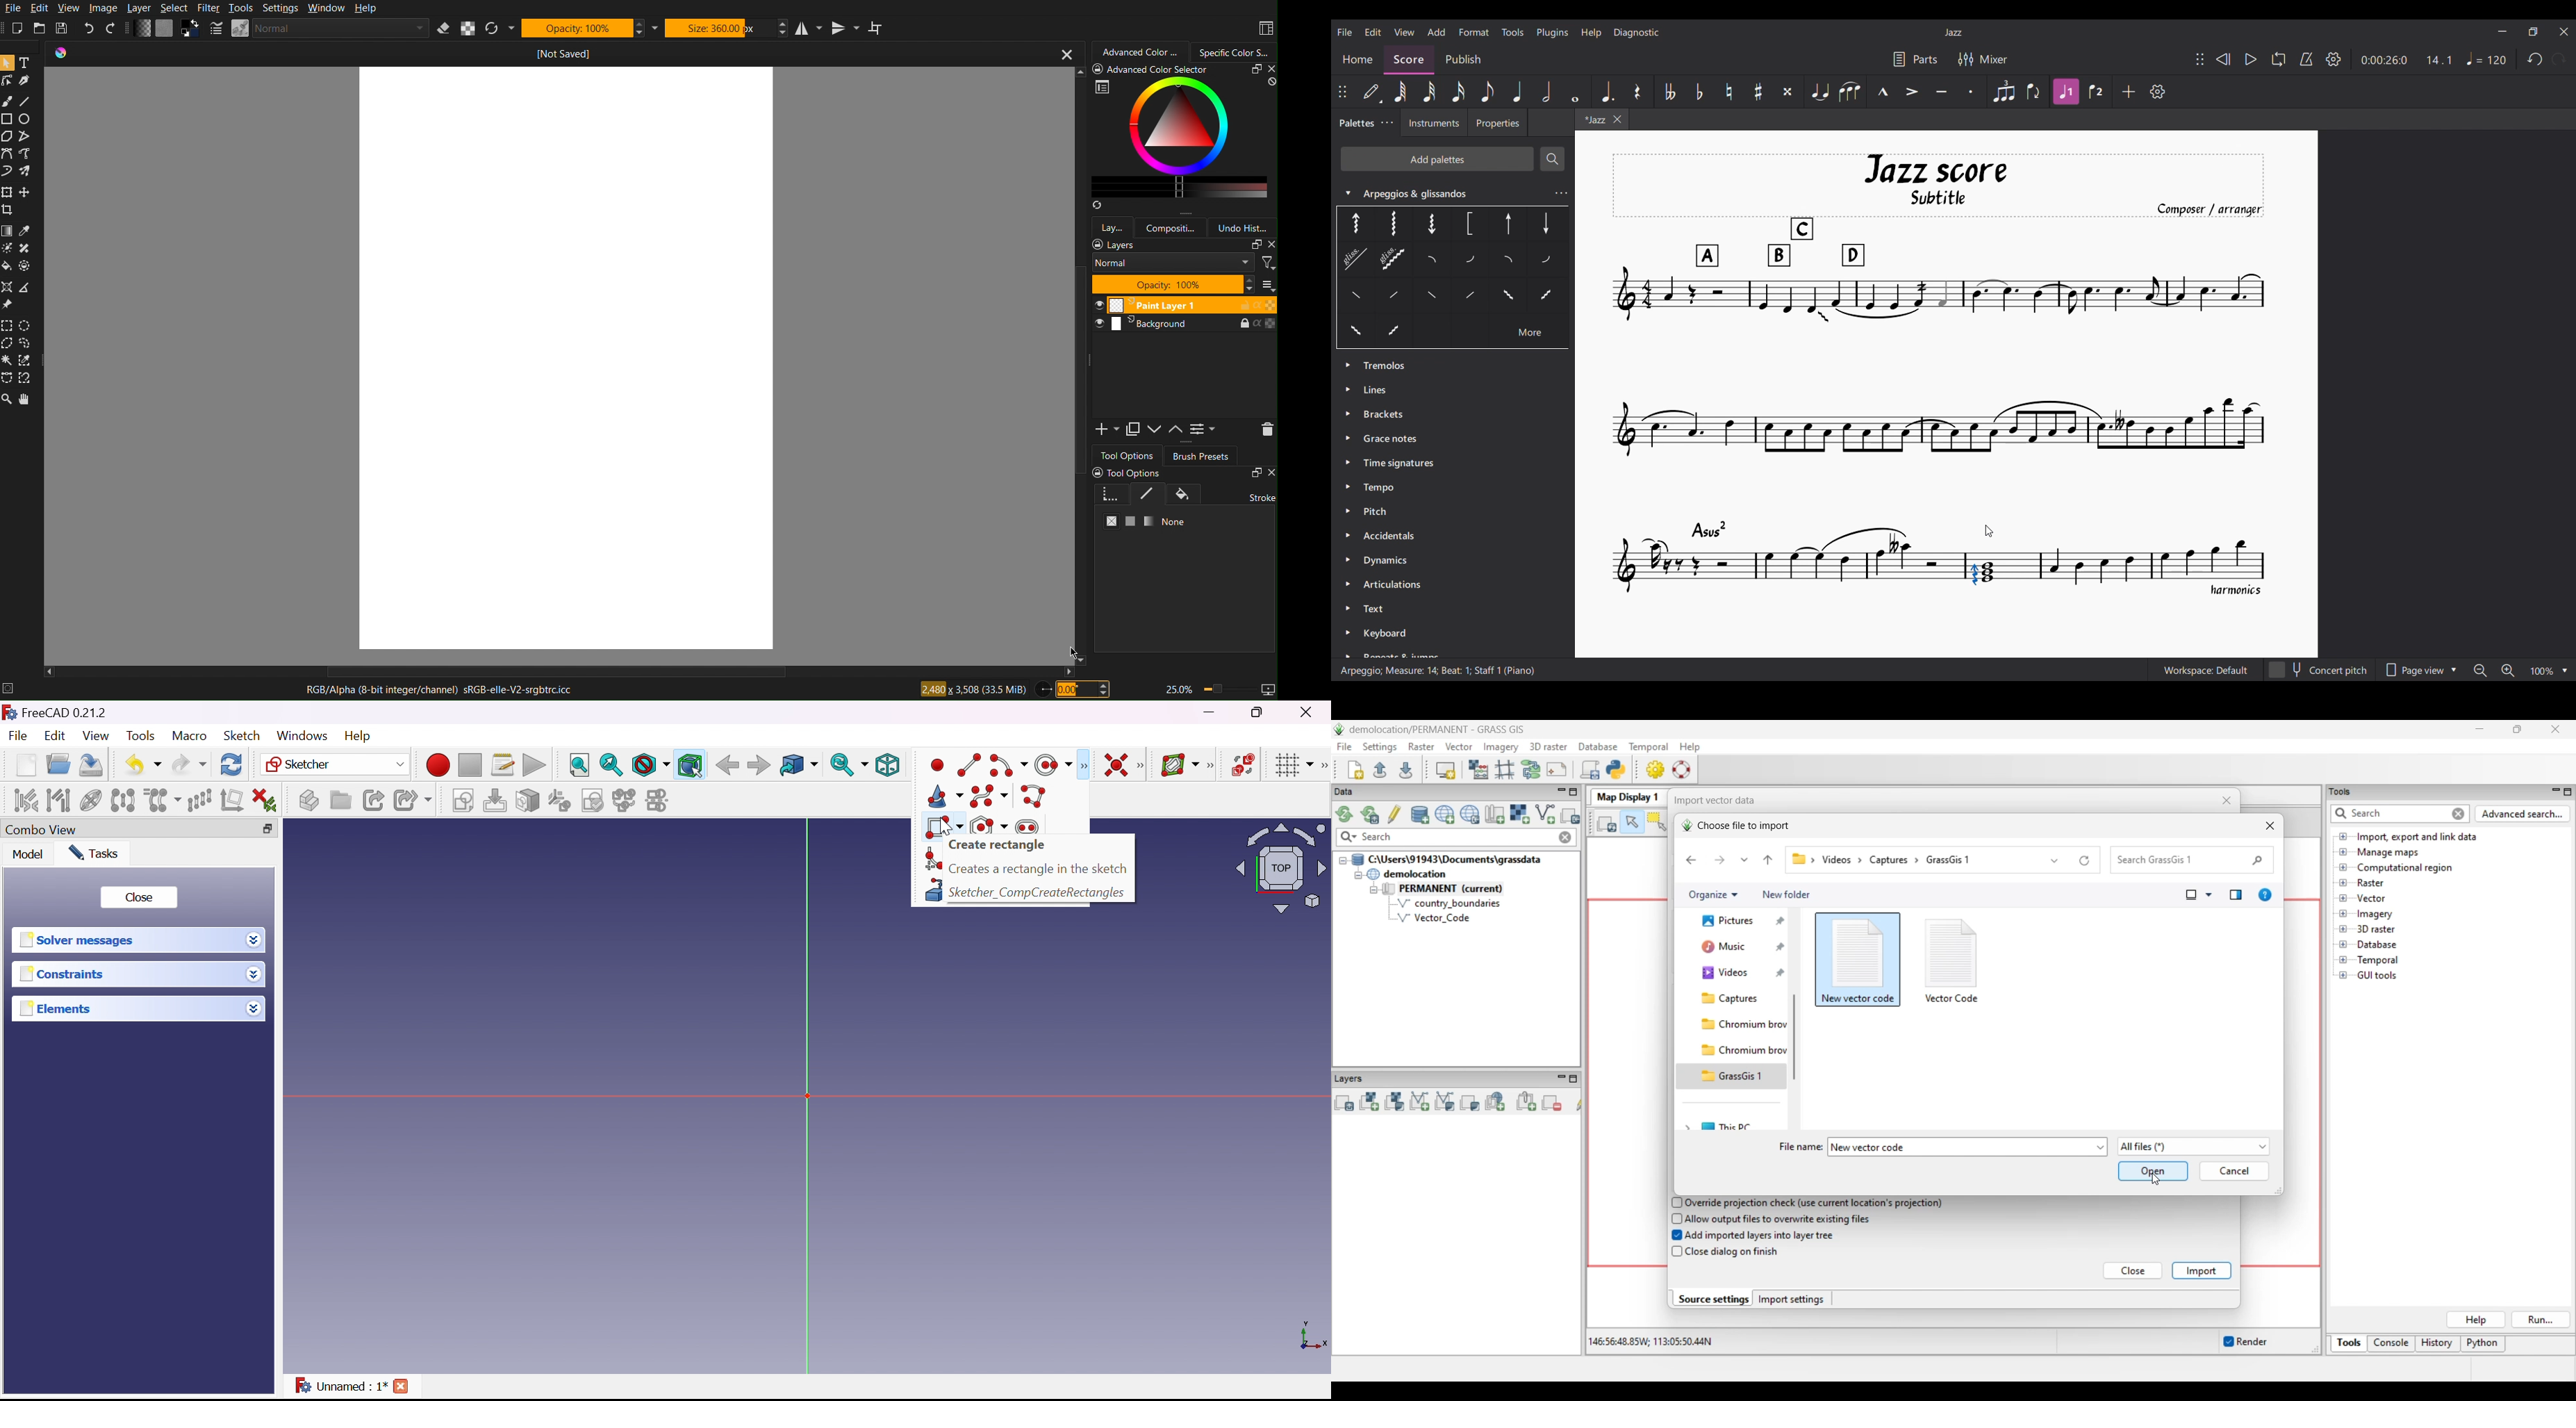 The width and height of the screenshot is (2576, 1428). What do you see at coordinates (7, 361) in the screenshot?
I see `Contiguous Selection Tool` at bounding box center [7, 361].